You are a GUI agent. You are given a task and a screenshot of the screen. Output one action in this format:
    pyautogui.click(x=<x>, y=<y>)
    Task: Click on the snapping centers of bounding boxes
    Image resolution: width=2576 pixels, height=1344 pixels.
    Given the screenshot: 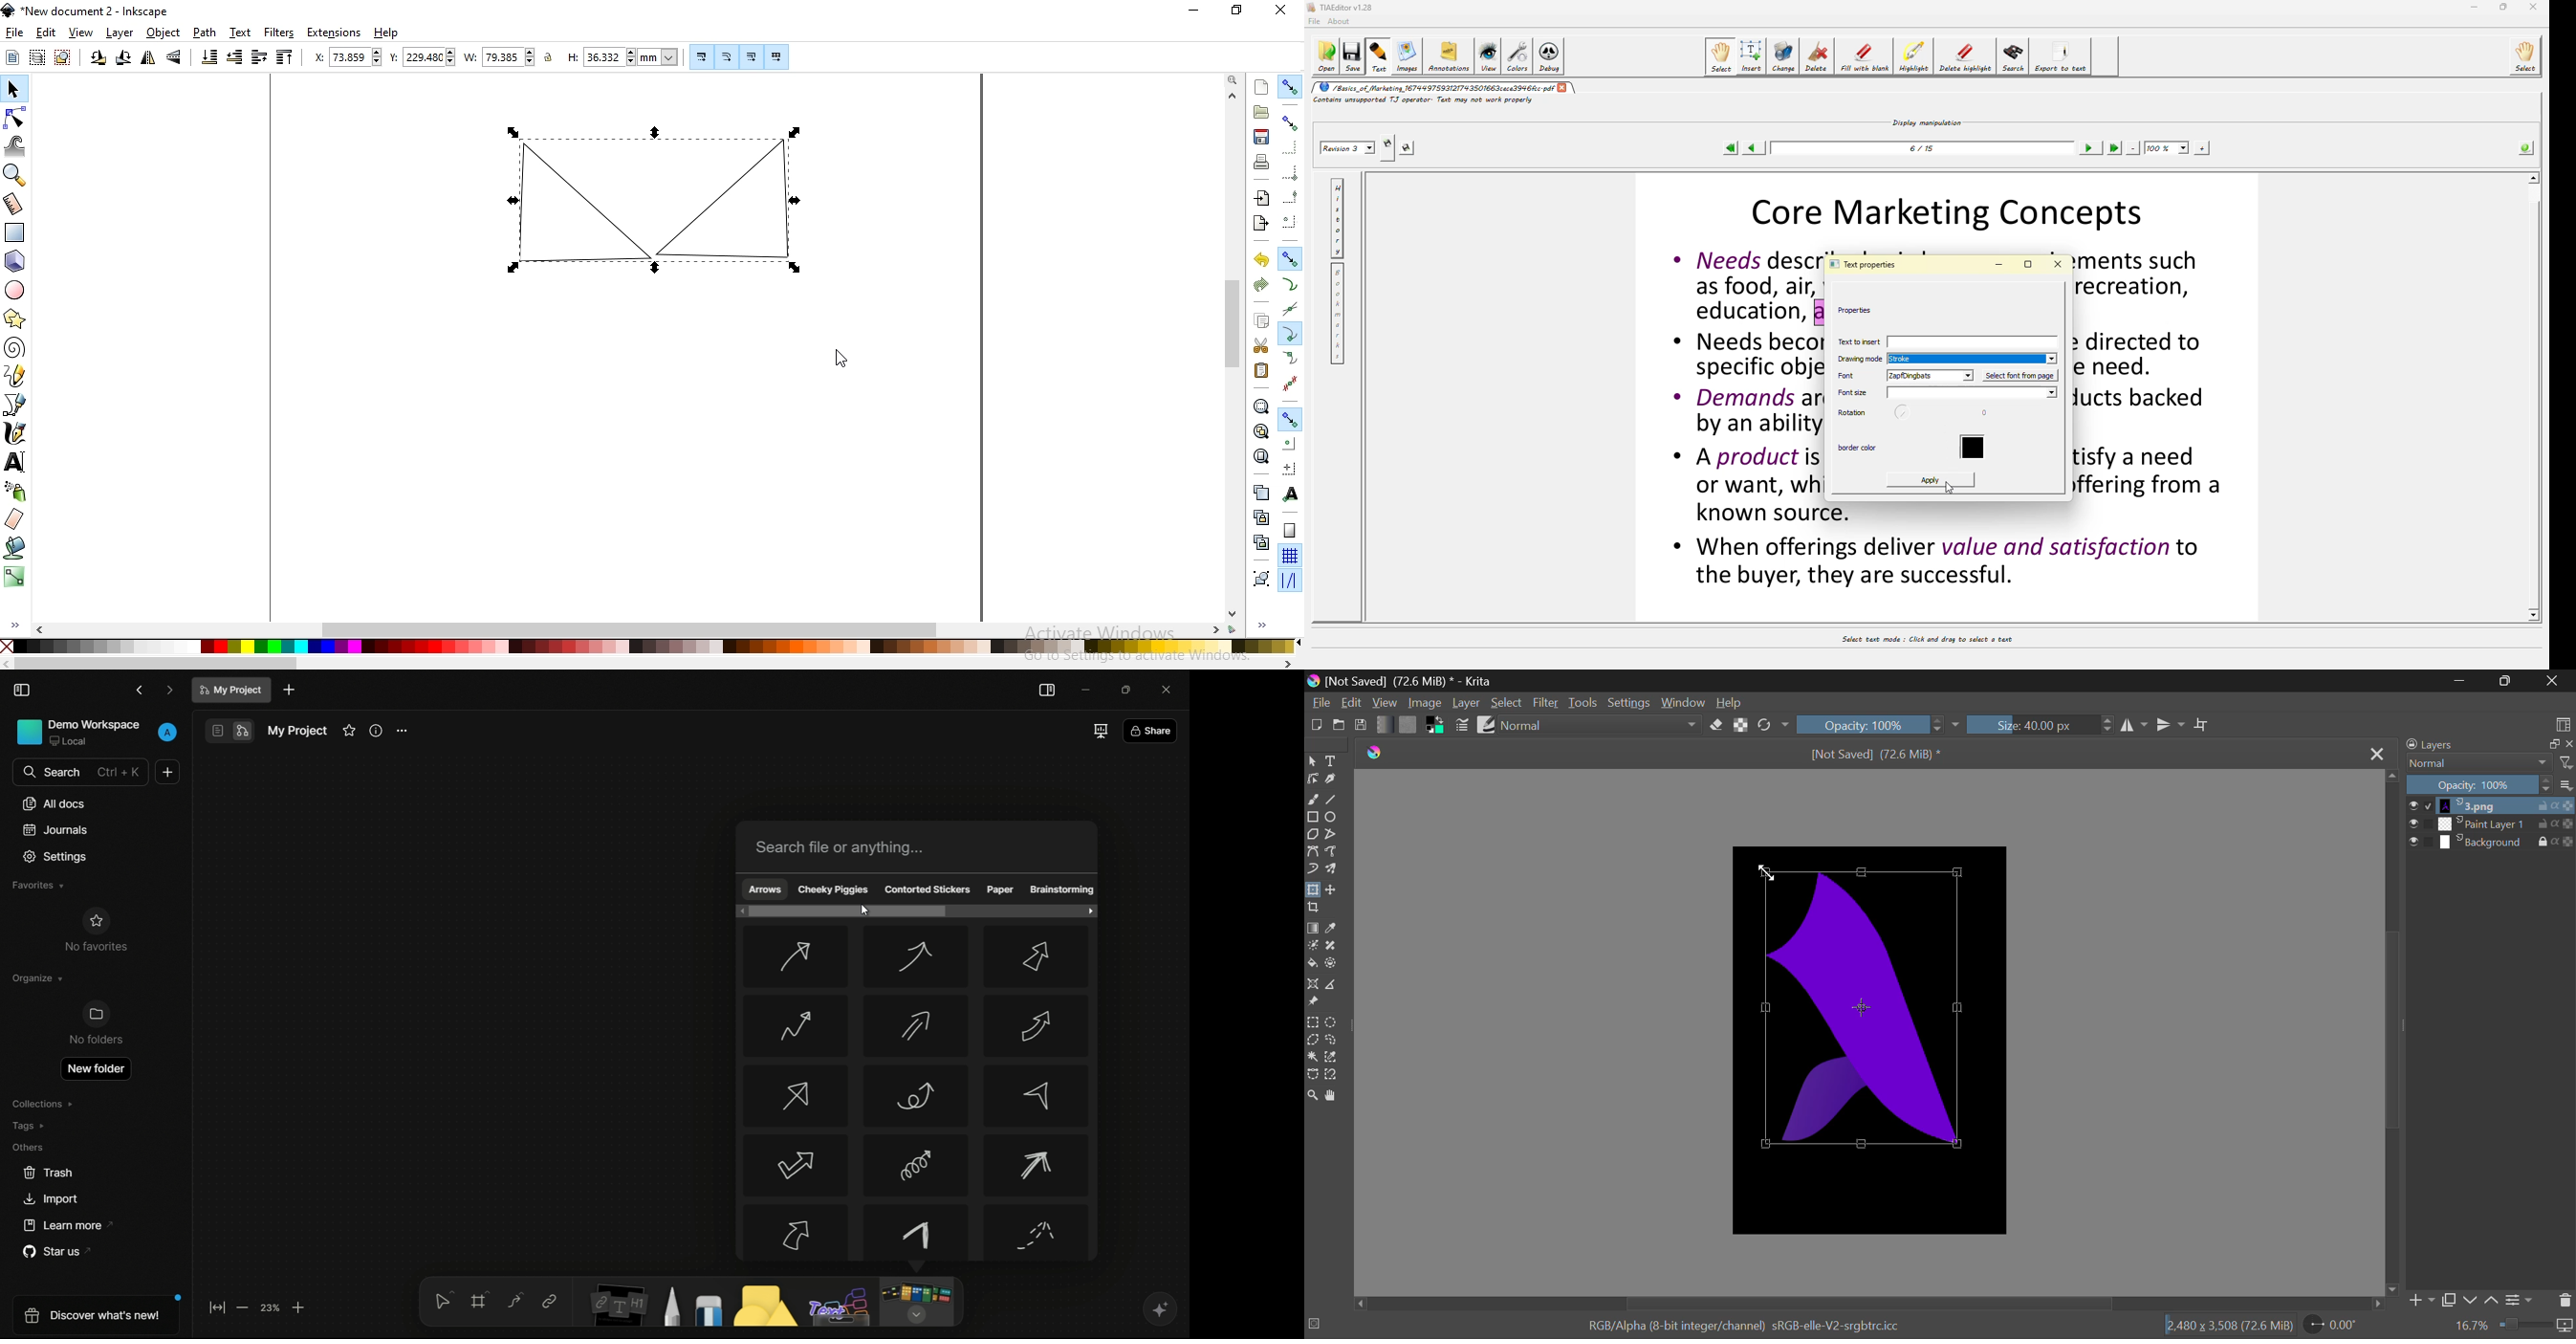 What is the action you would take?
    pyautogui.click(x=1287, y=220)
    